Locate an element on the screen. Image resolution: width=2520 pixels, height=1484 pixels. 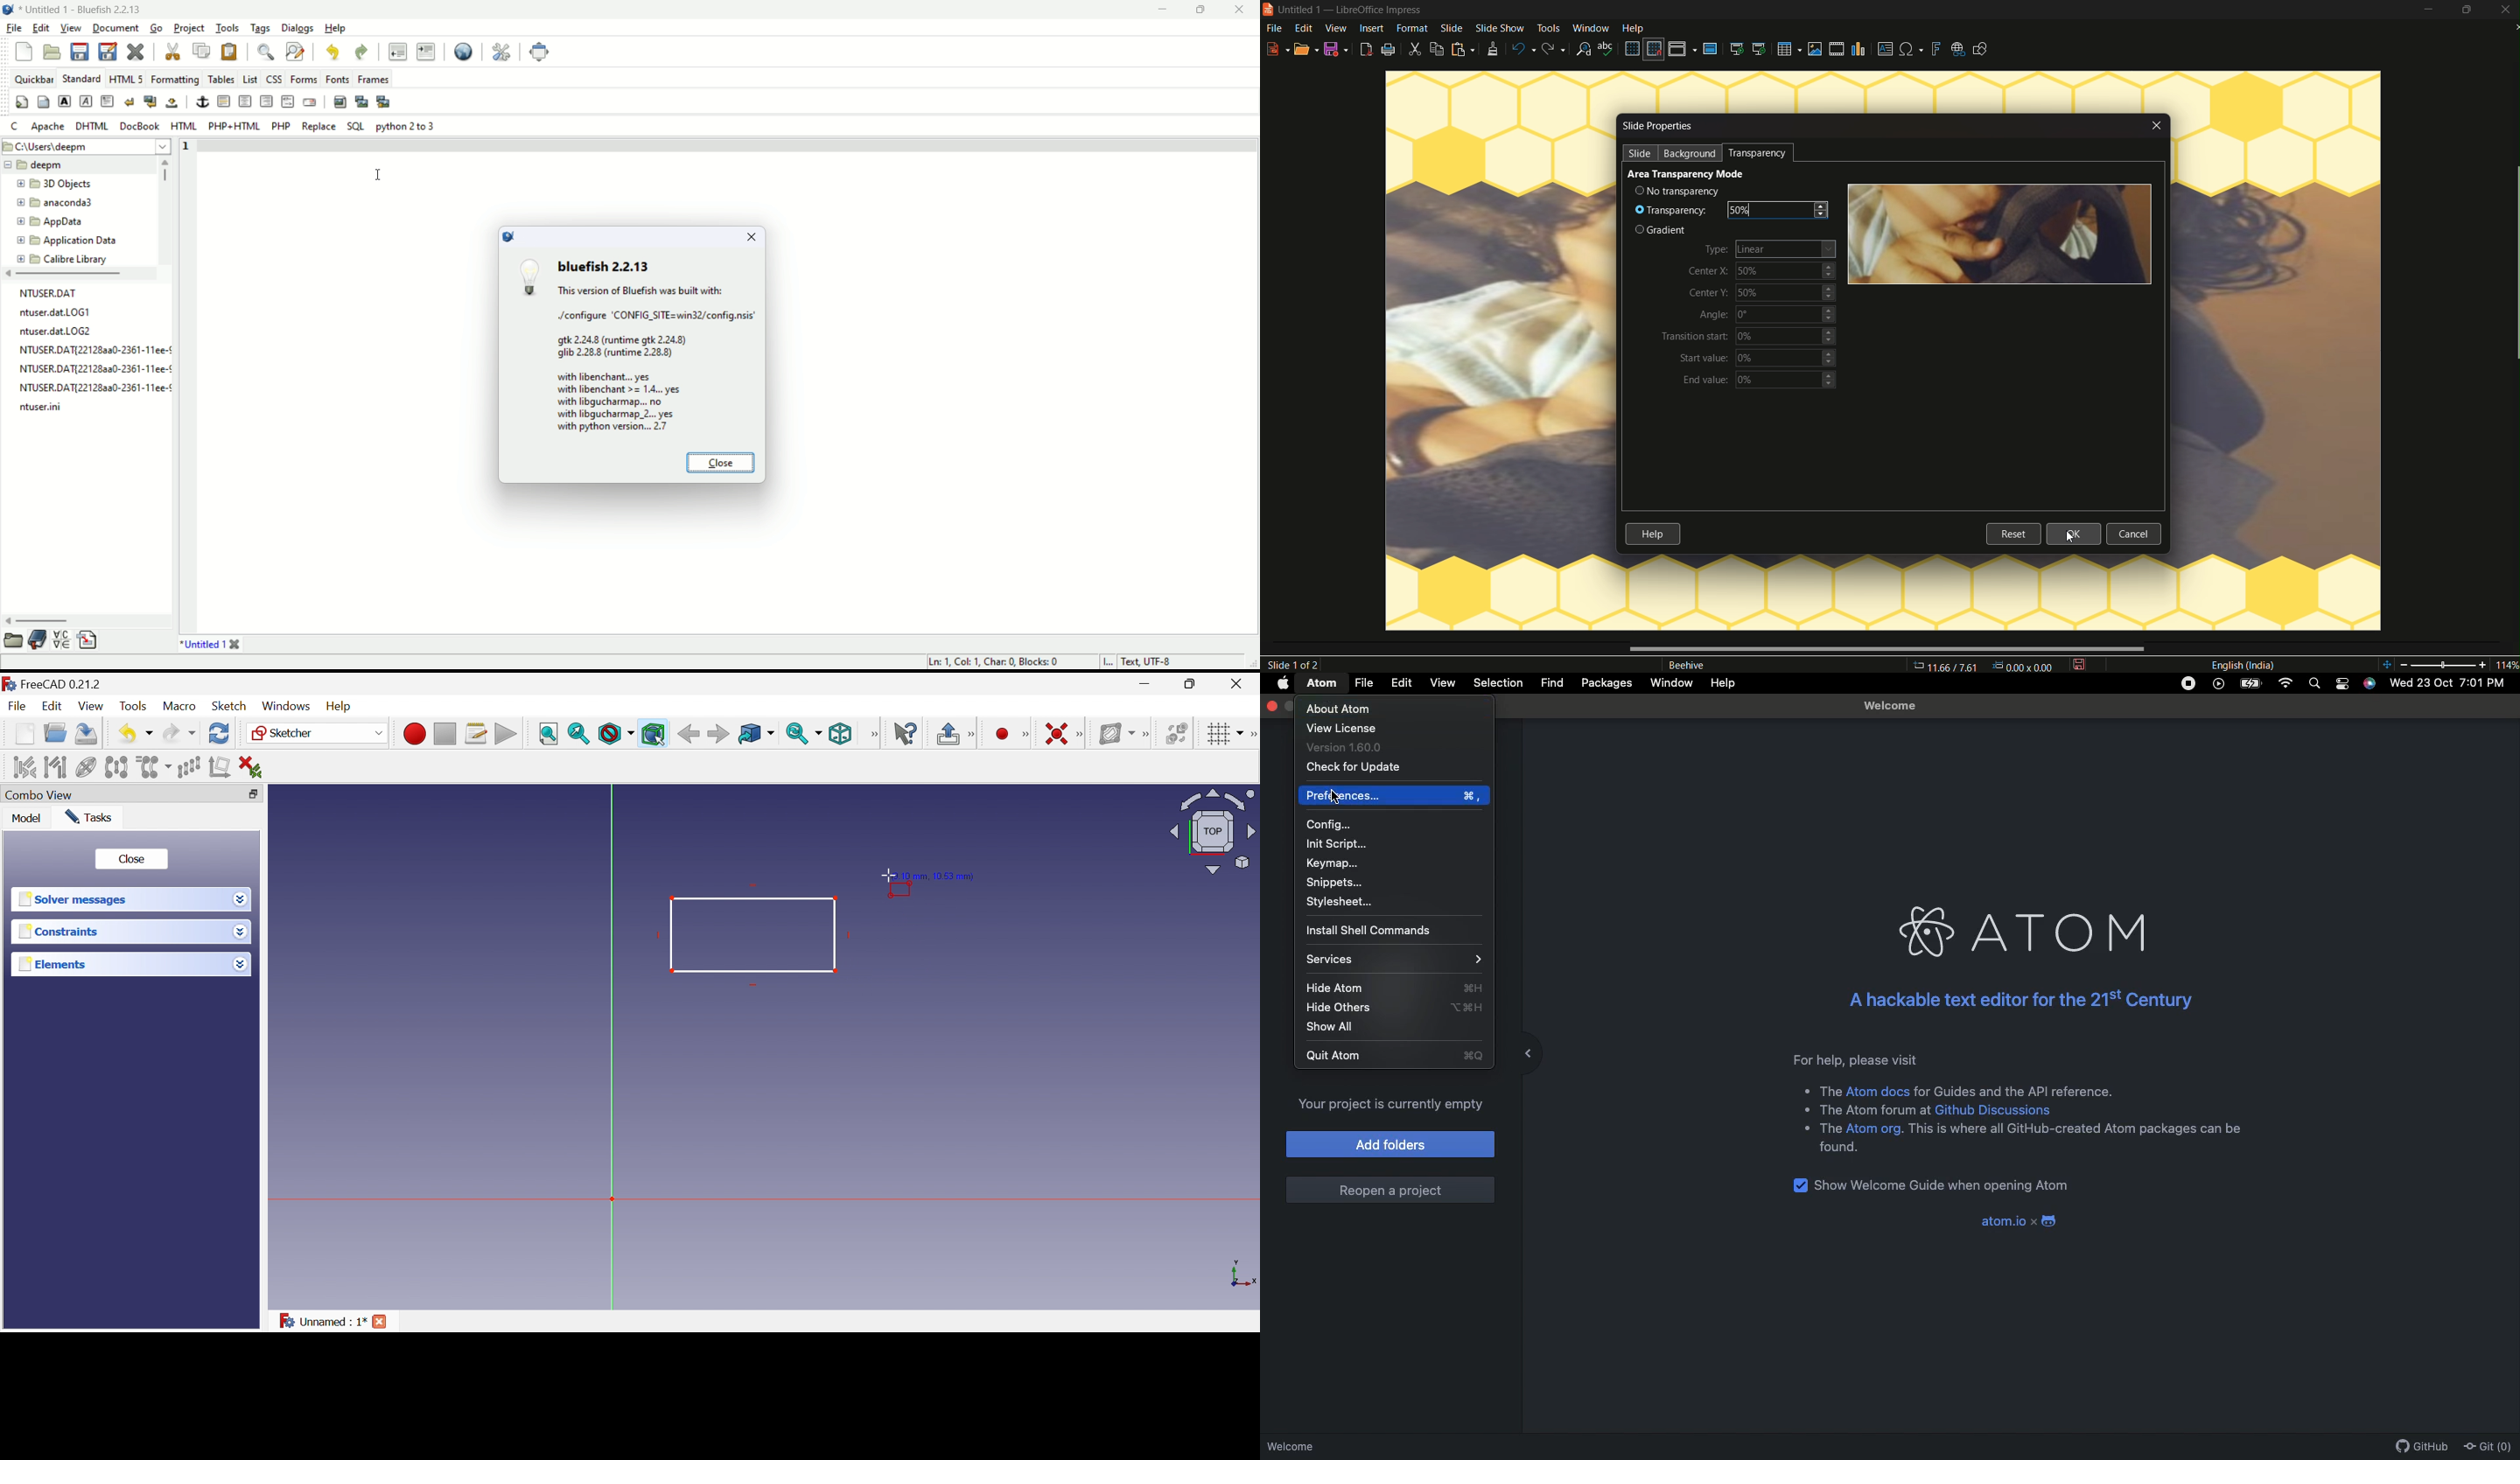
bulb icon is located at coordinates (528, 276).